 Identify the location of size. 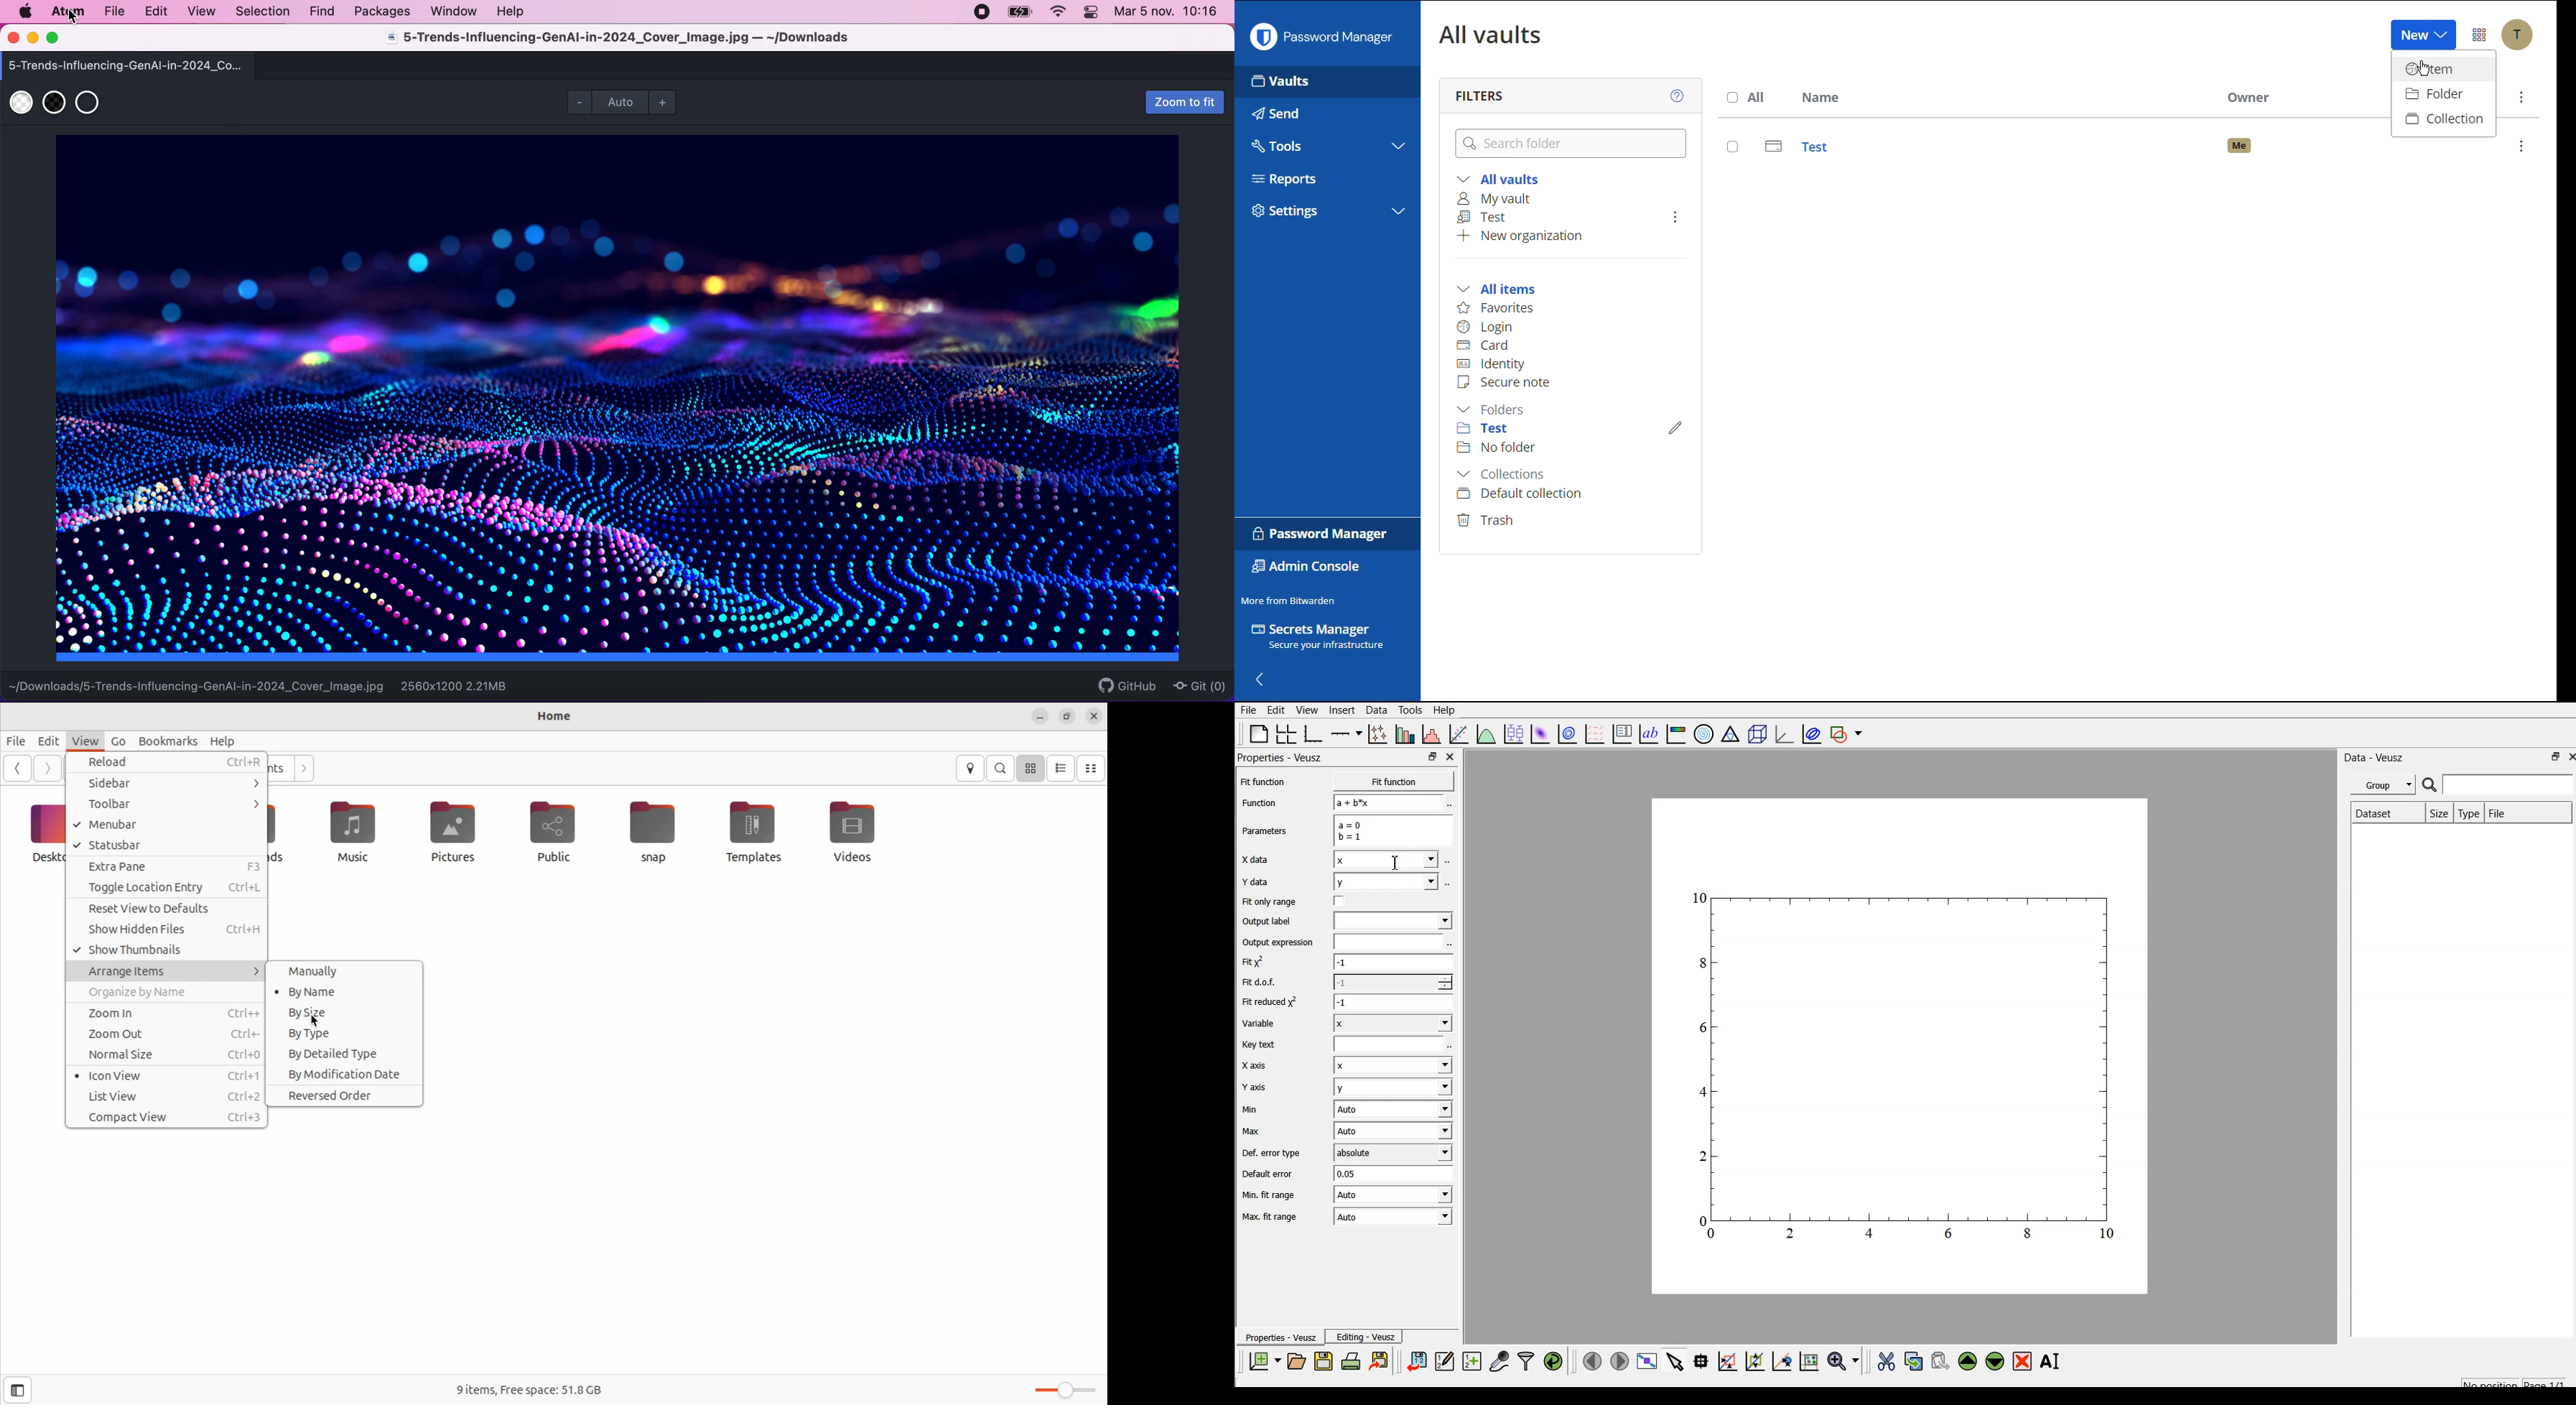
(2438, 812).